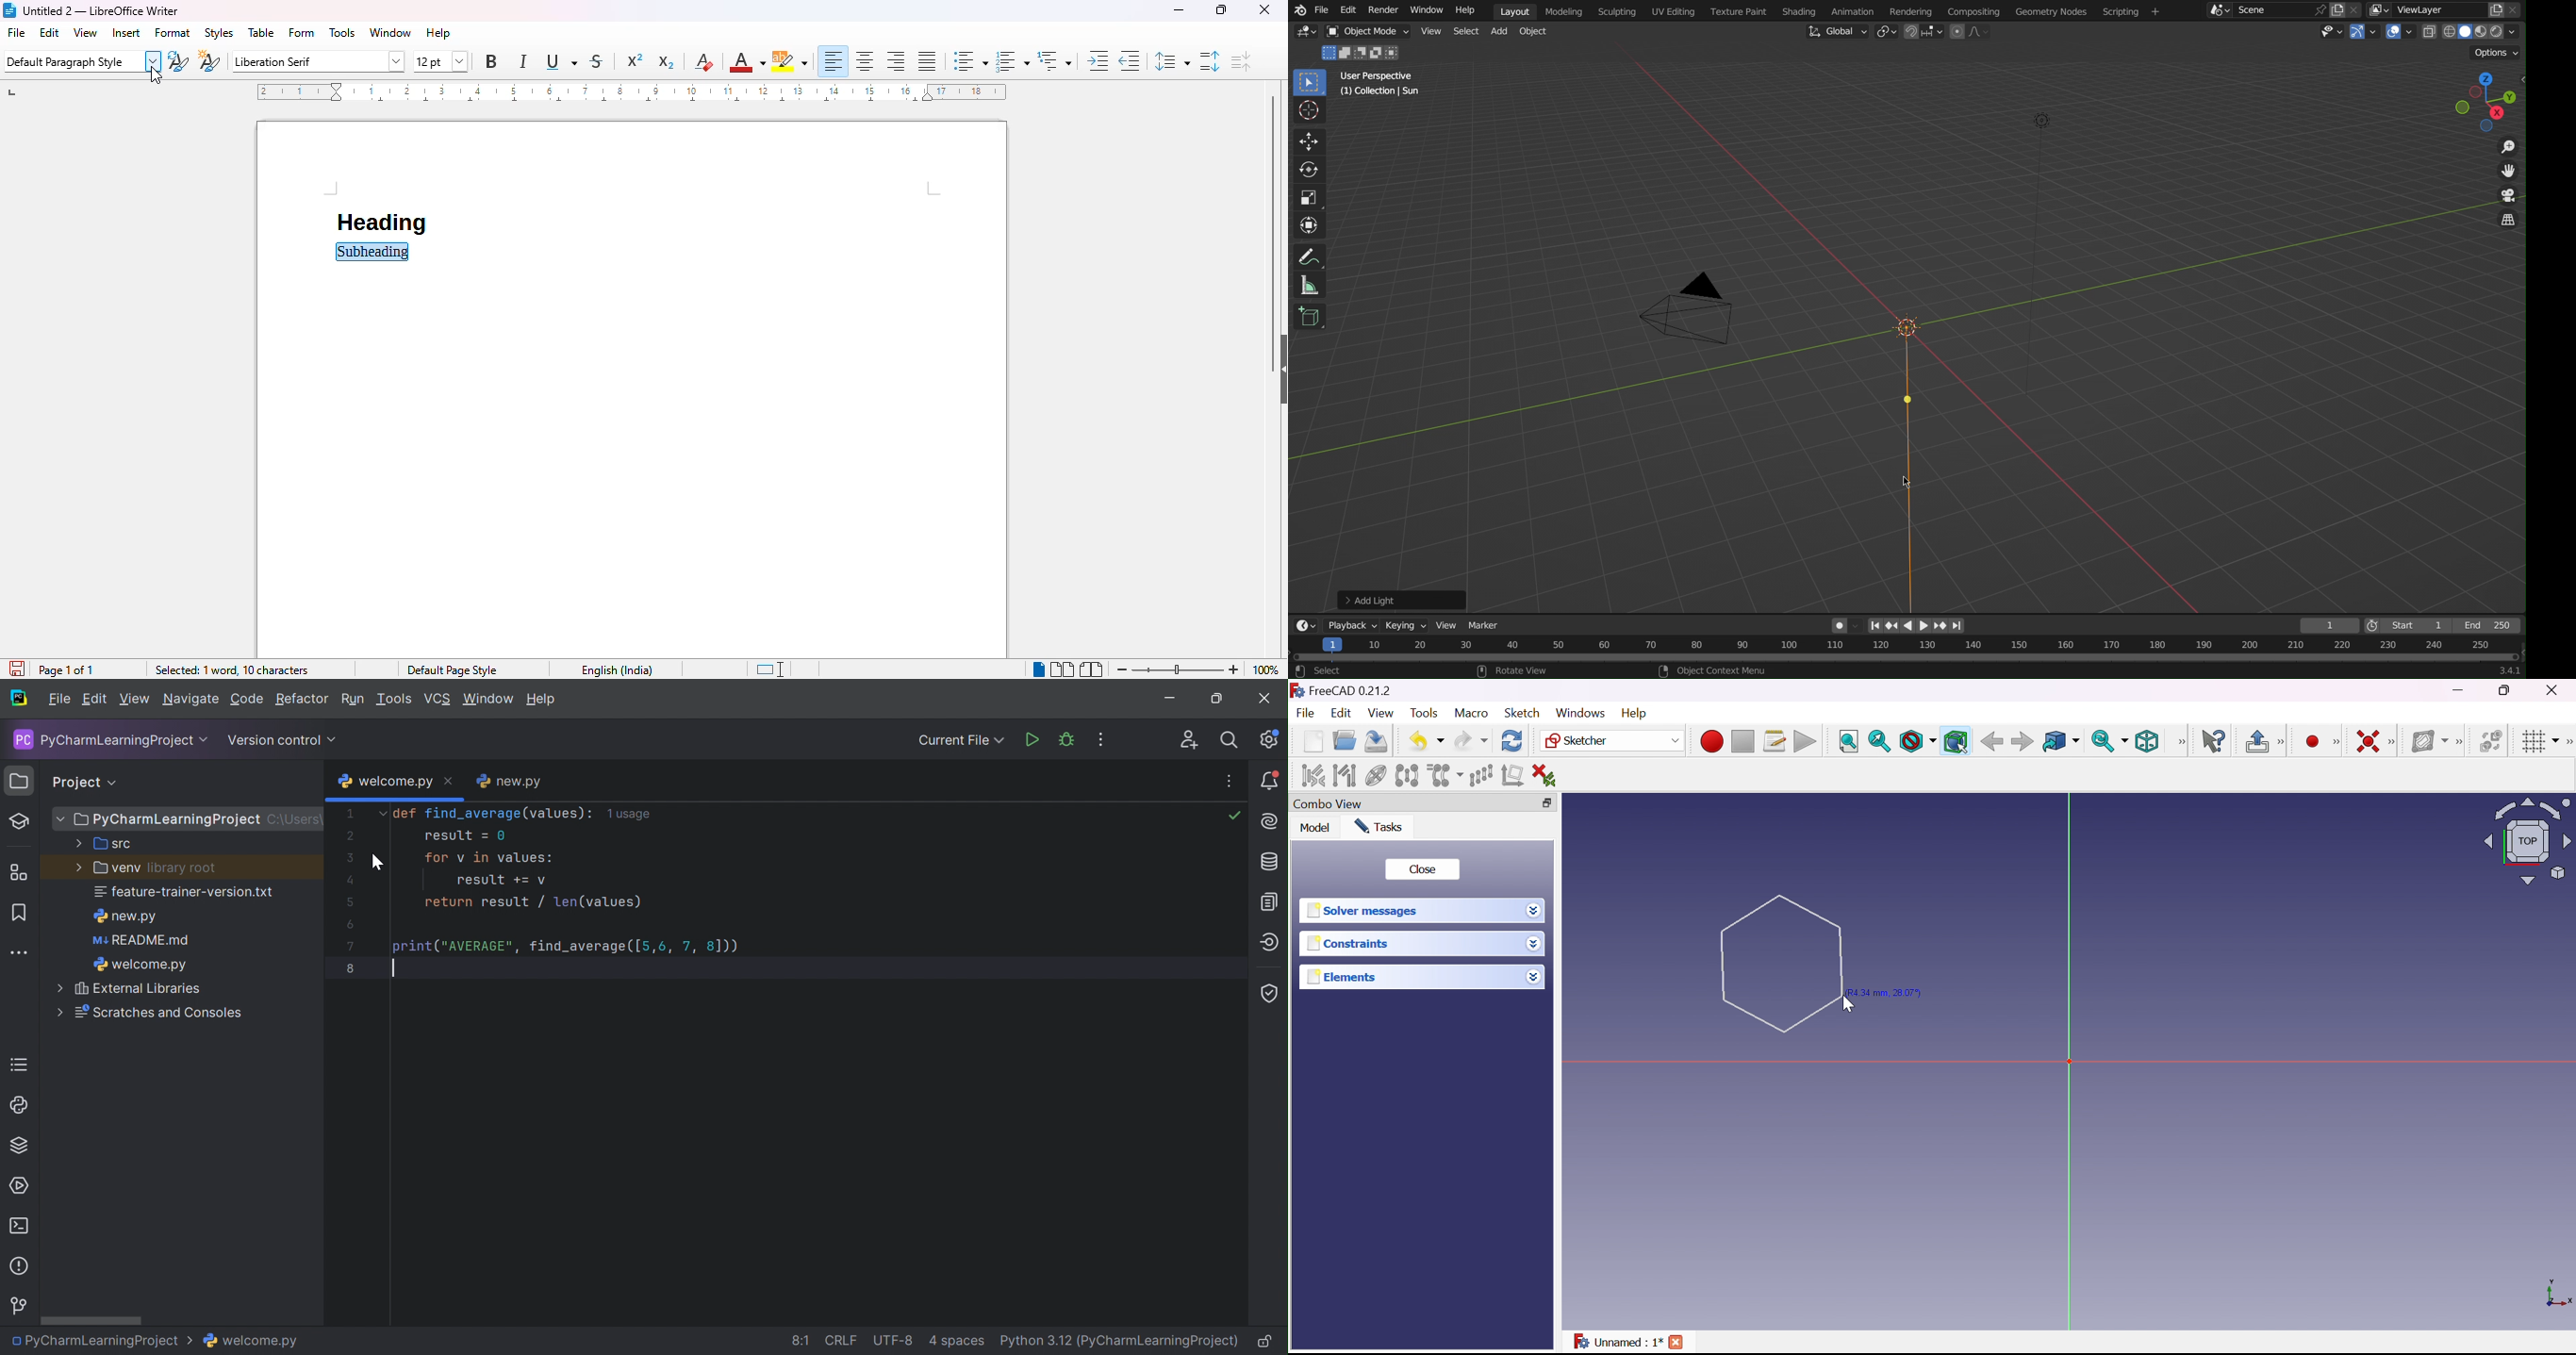 This screenshot has height=1372, width=2576. What do you see at coordinates (1033, 740) in the screenshot?
I see `Run 'welcome.py'` at bounding box center [1033, 740].